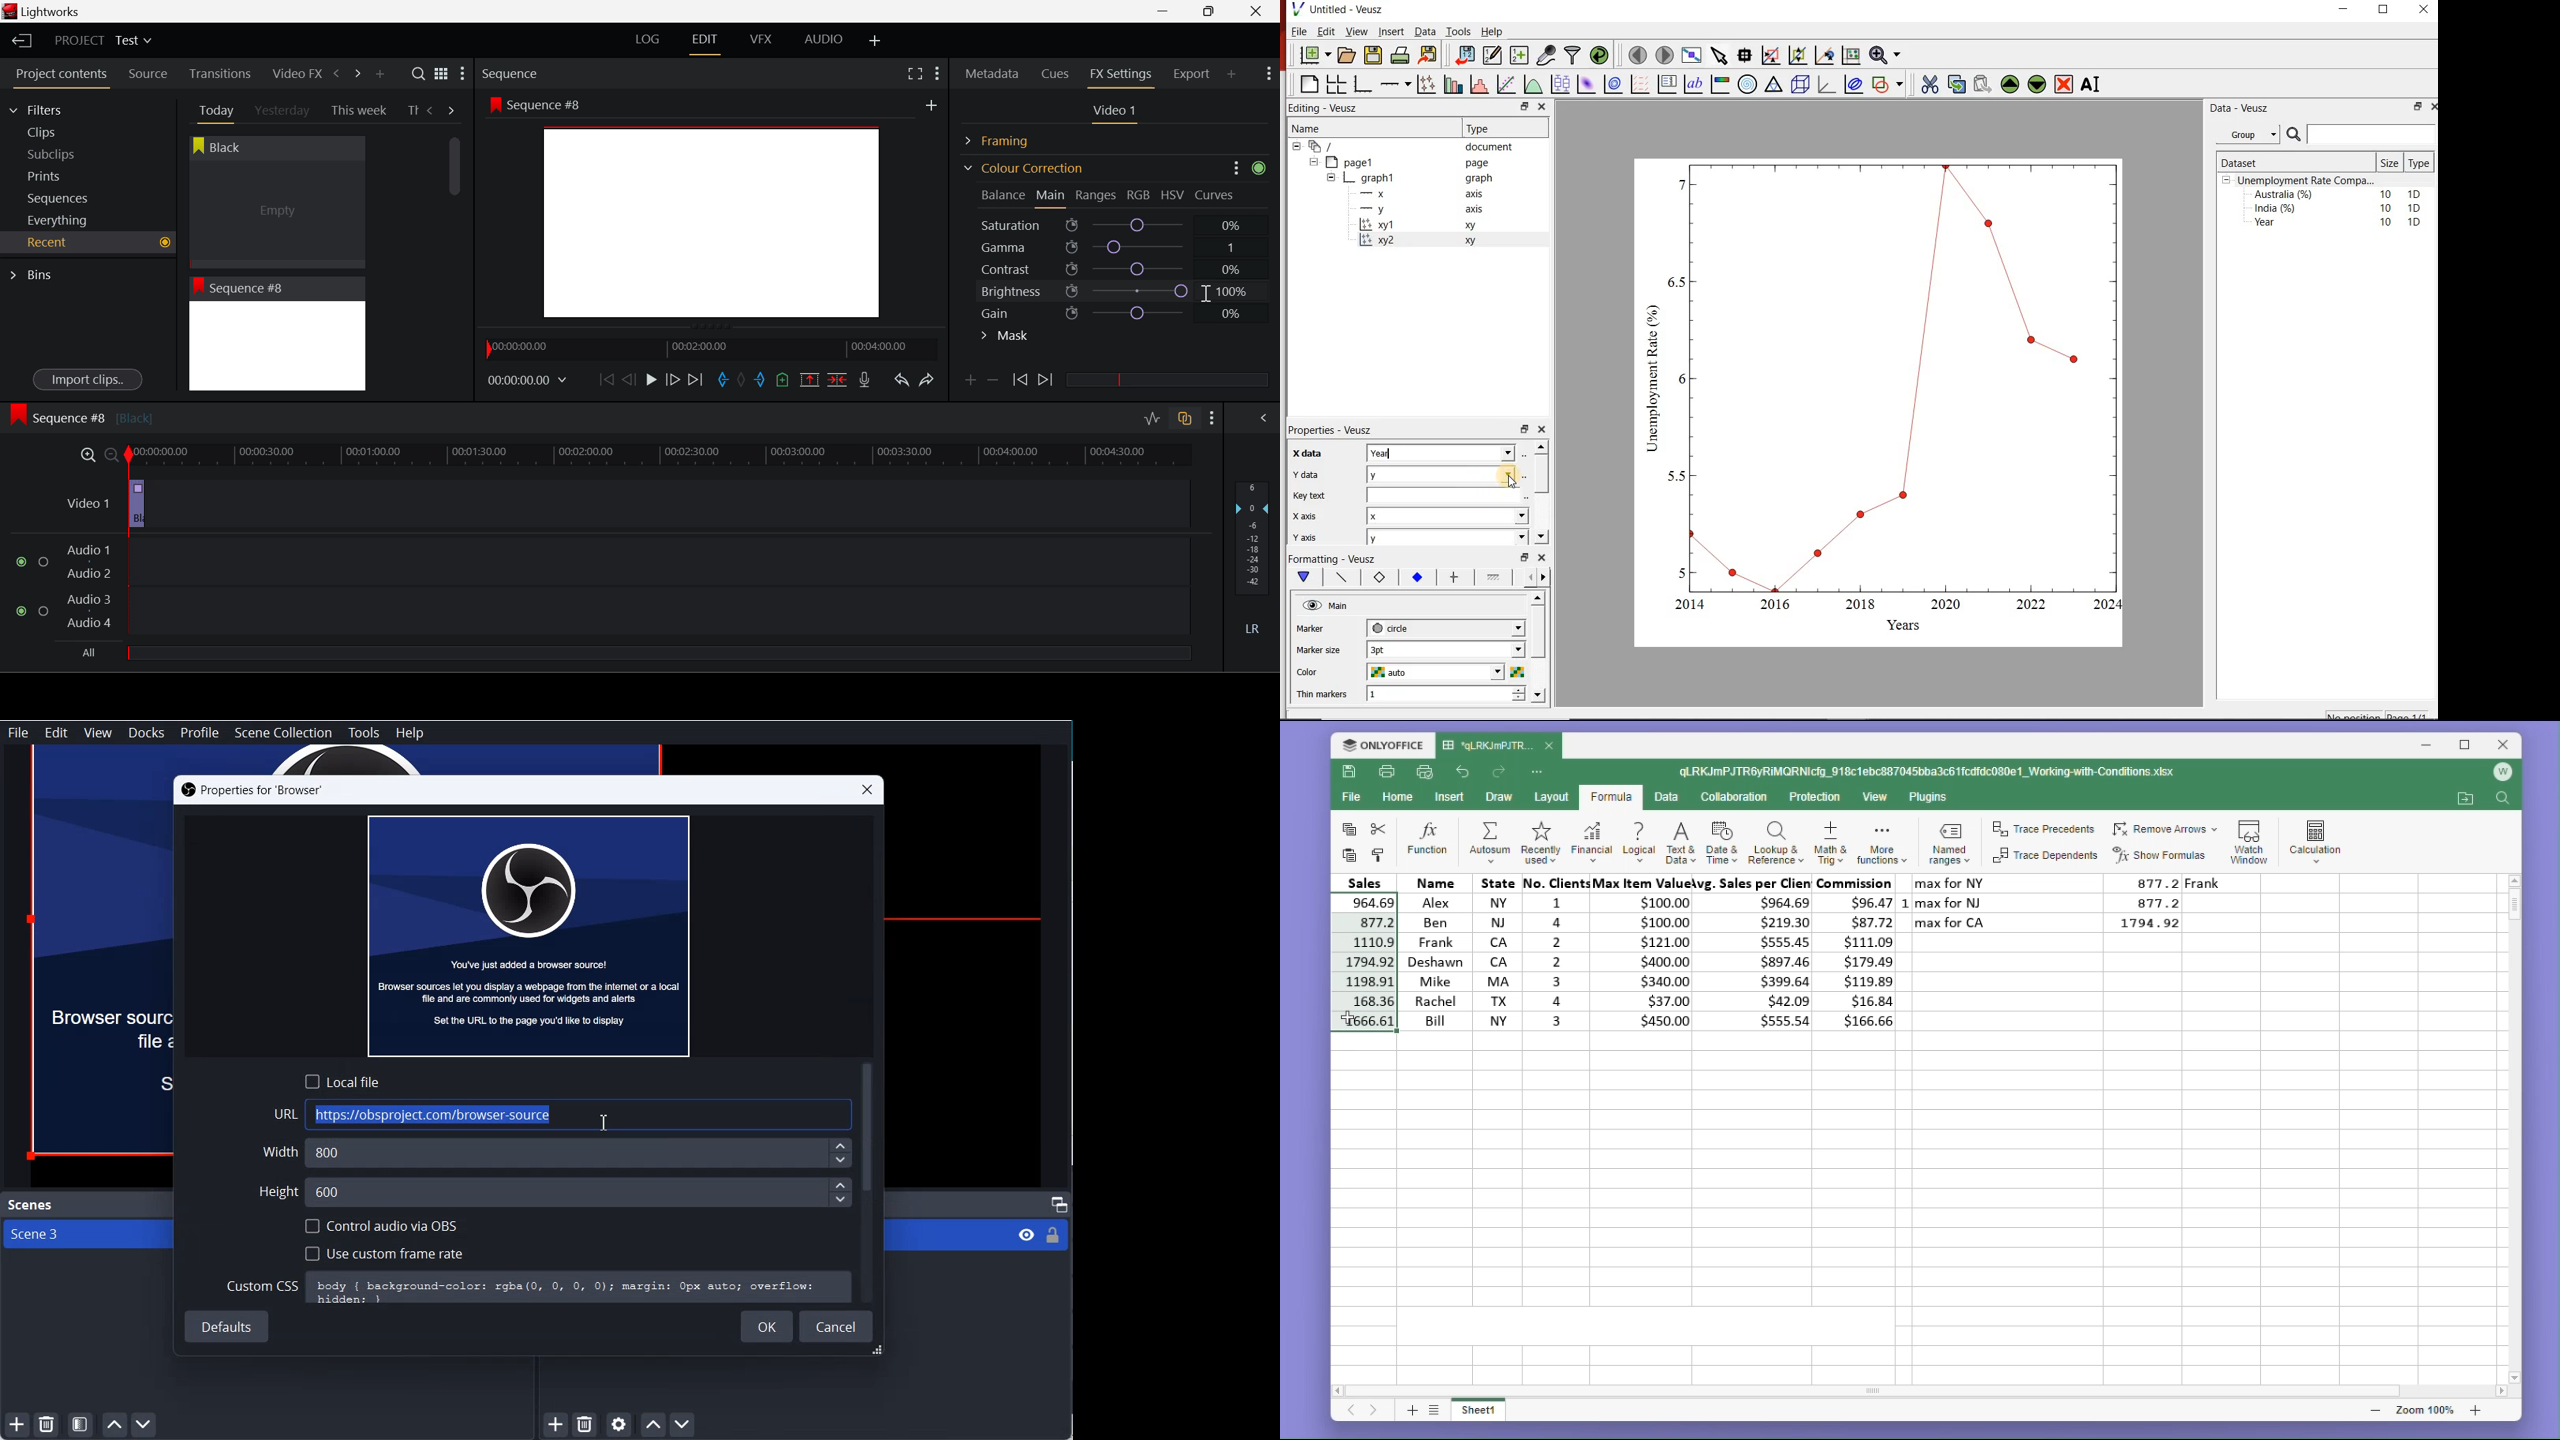 The width and height of the screenshot is (2576, 1456). I want to click on HSV, so click(1173, 195).